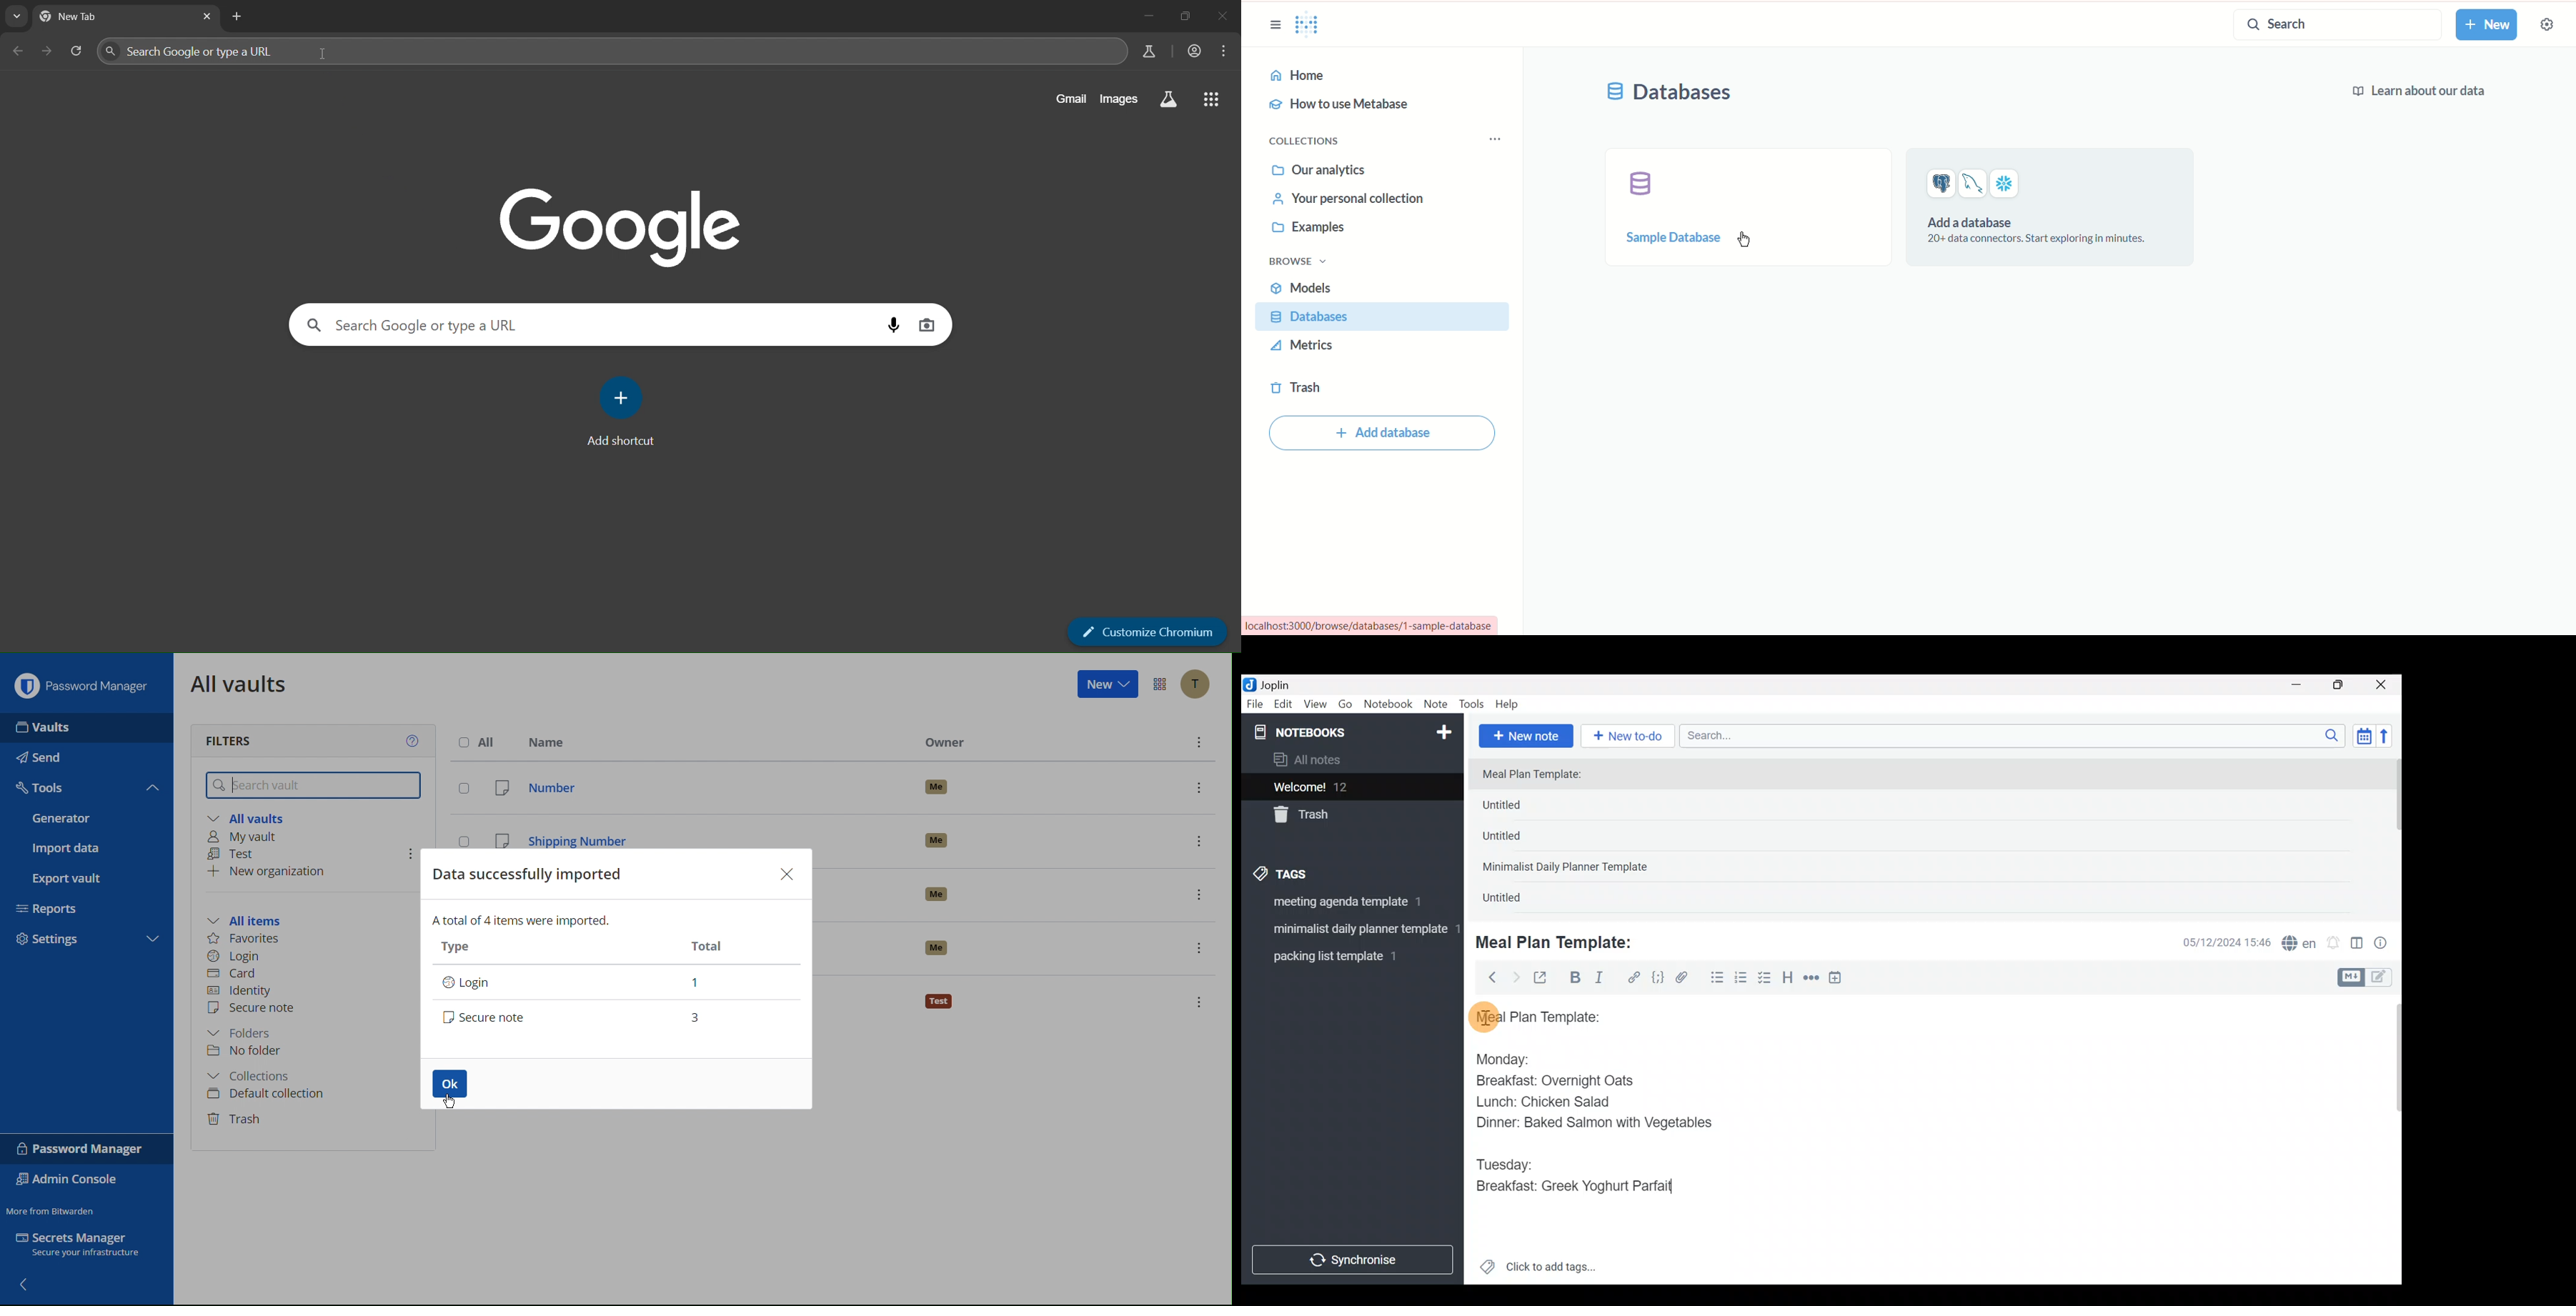 Image resolution: width=2576 pixels, height=1316 pixels. What do you see at coordinates (2300, 944) in the screenshot?
I see `Spelling` at bounding box center [2300, 944].